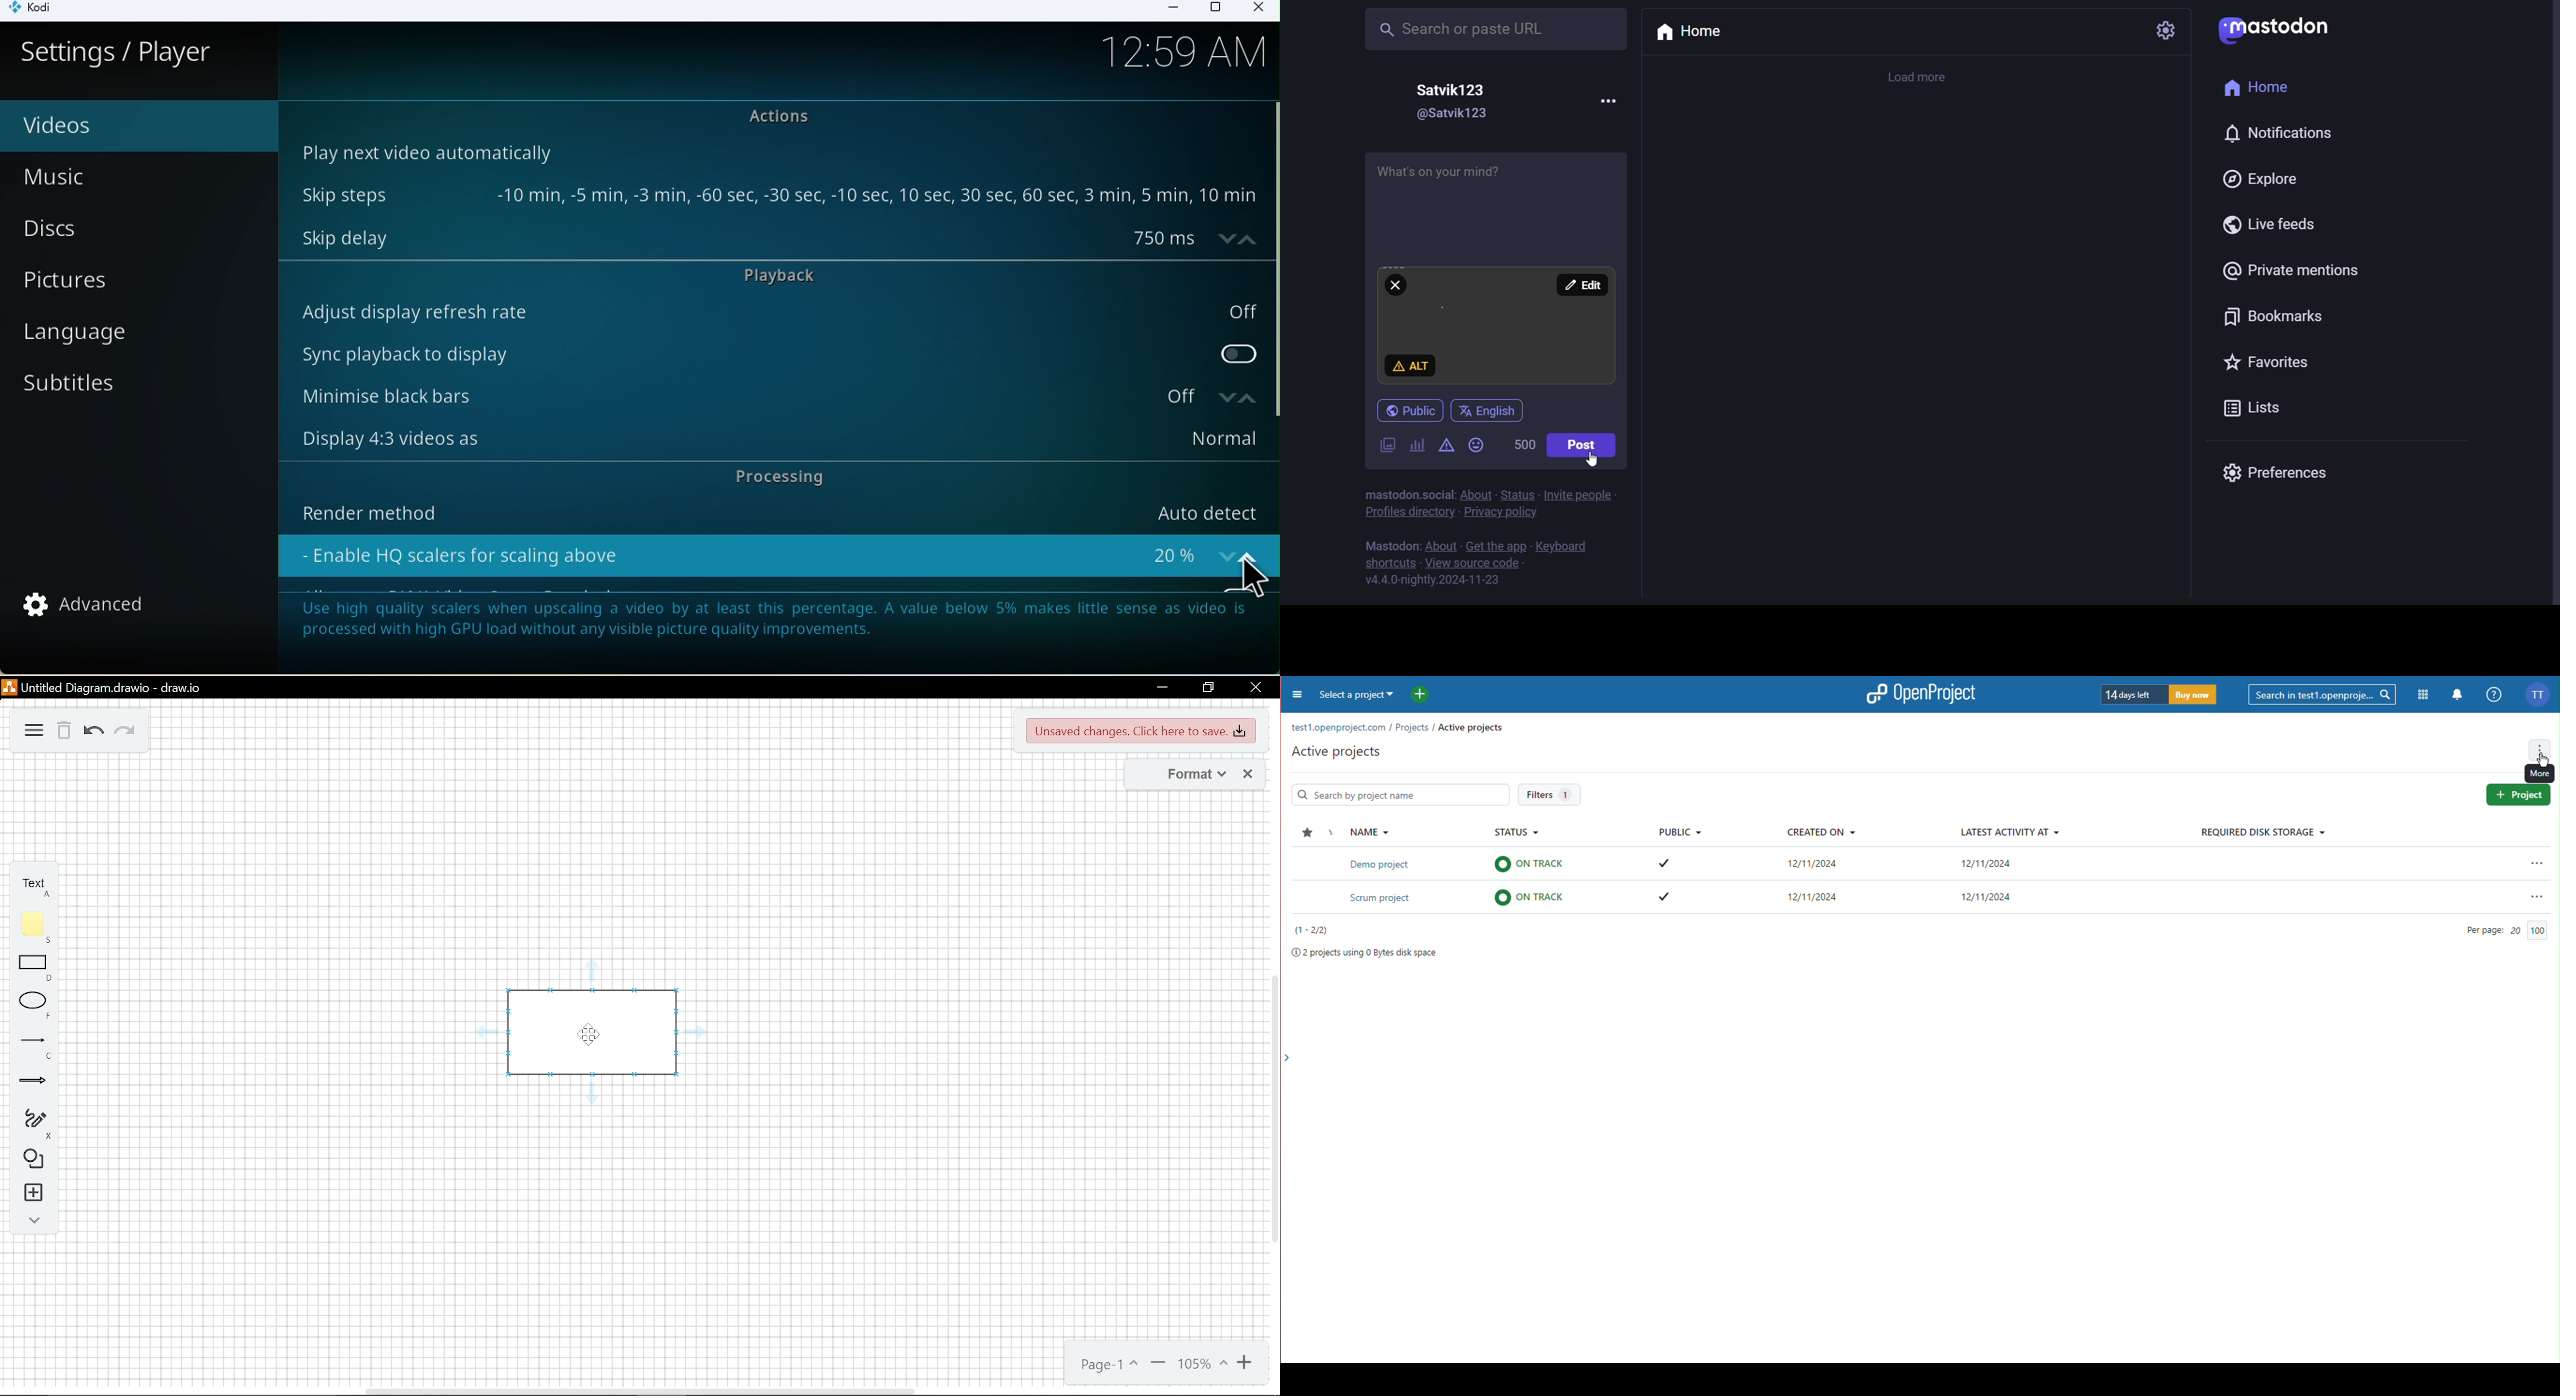 The height and width of the screenshot is (1400, 2576). Describe the element at coordinates (2540, 750) in the screenshot. I see `More` at that location.